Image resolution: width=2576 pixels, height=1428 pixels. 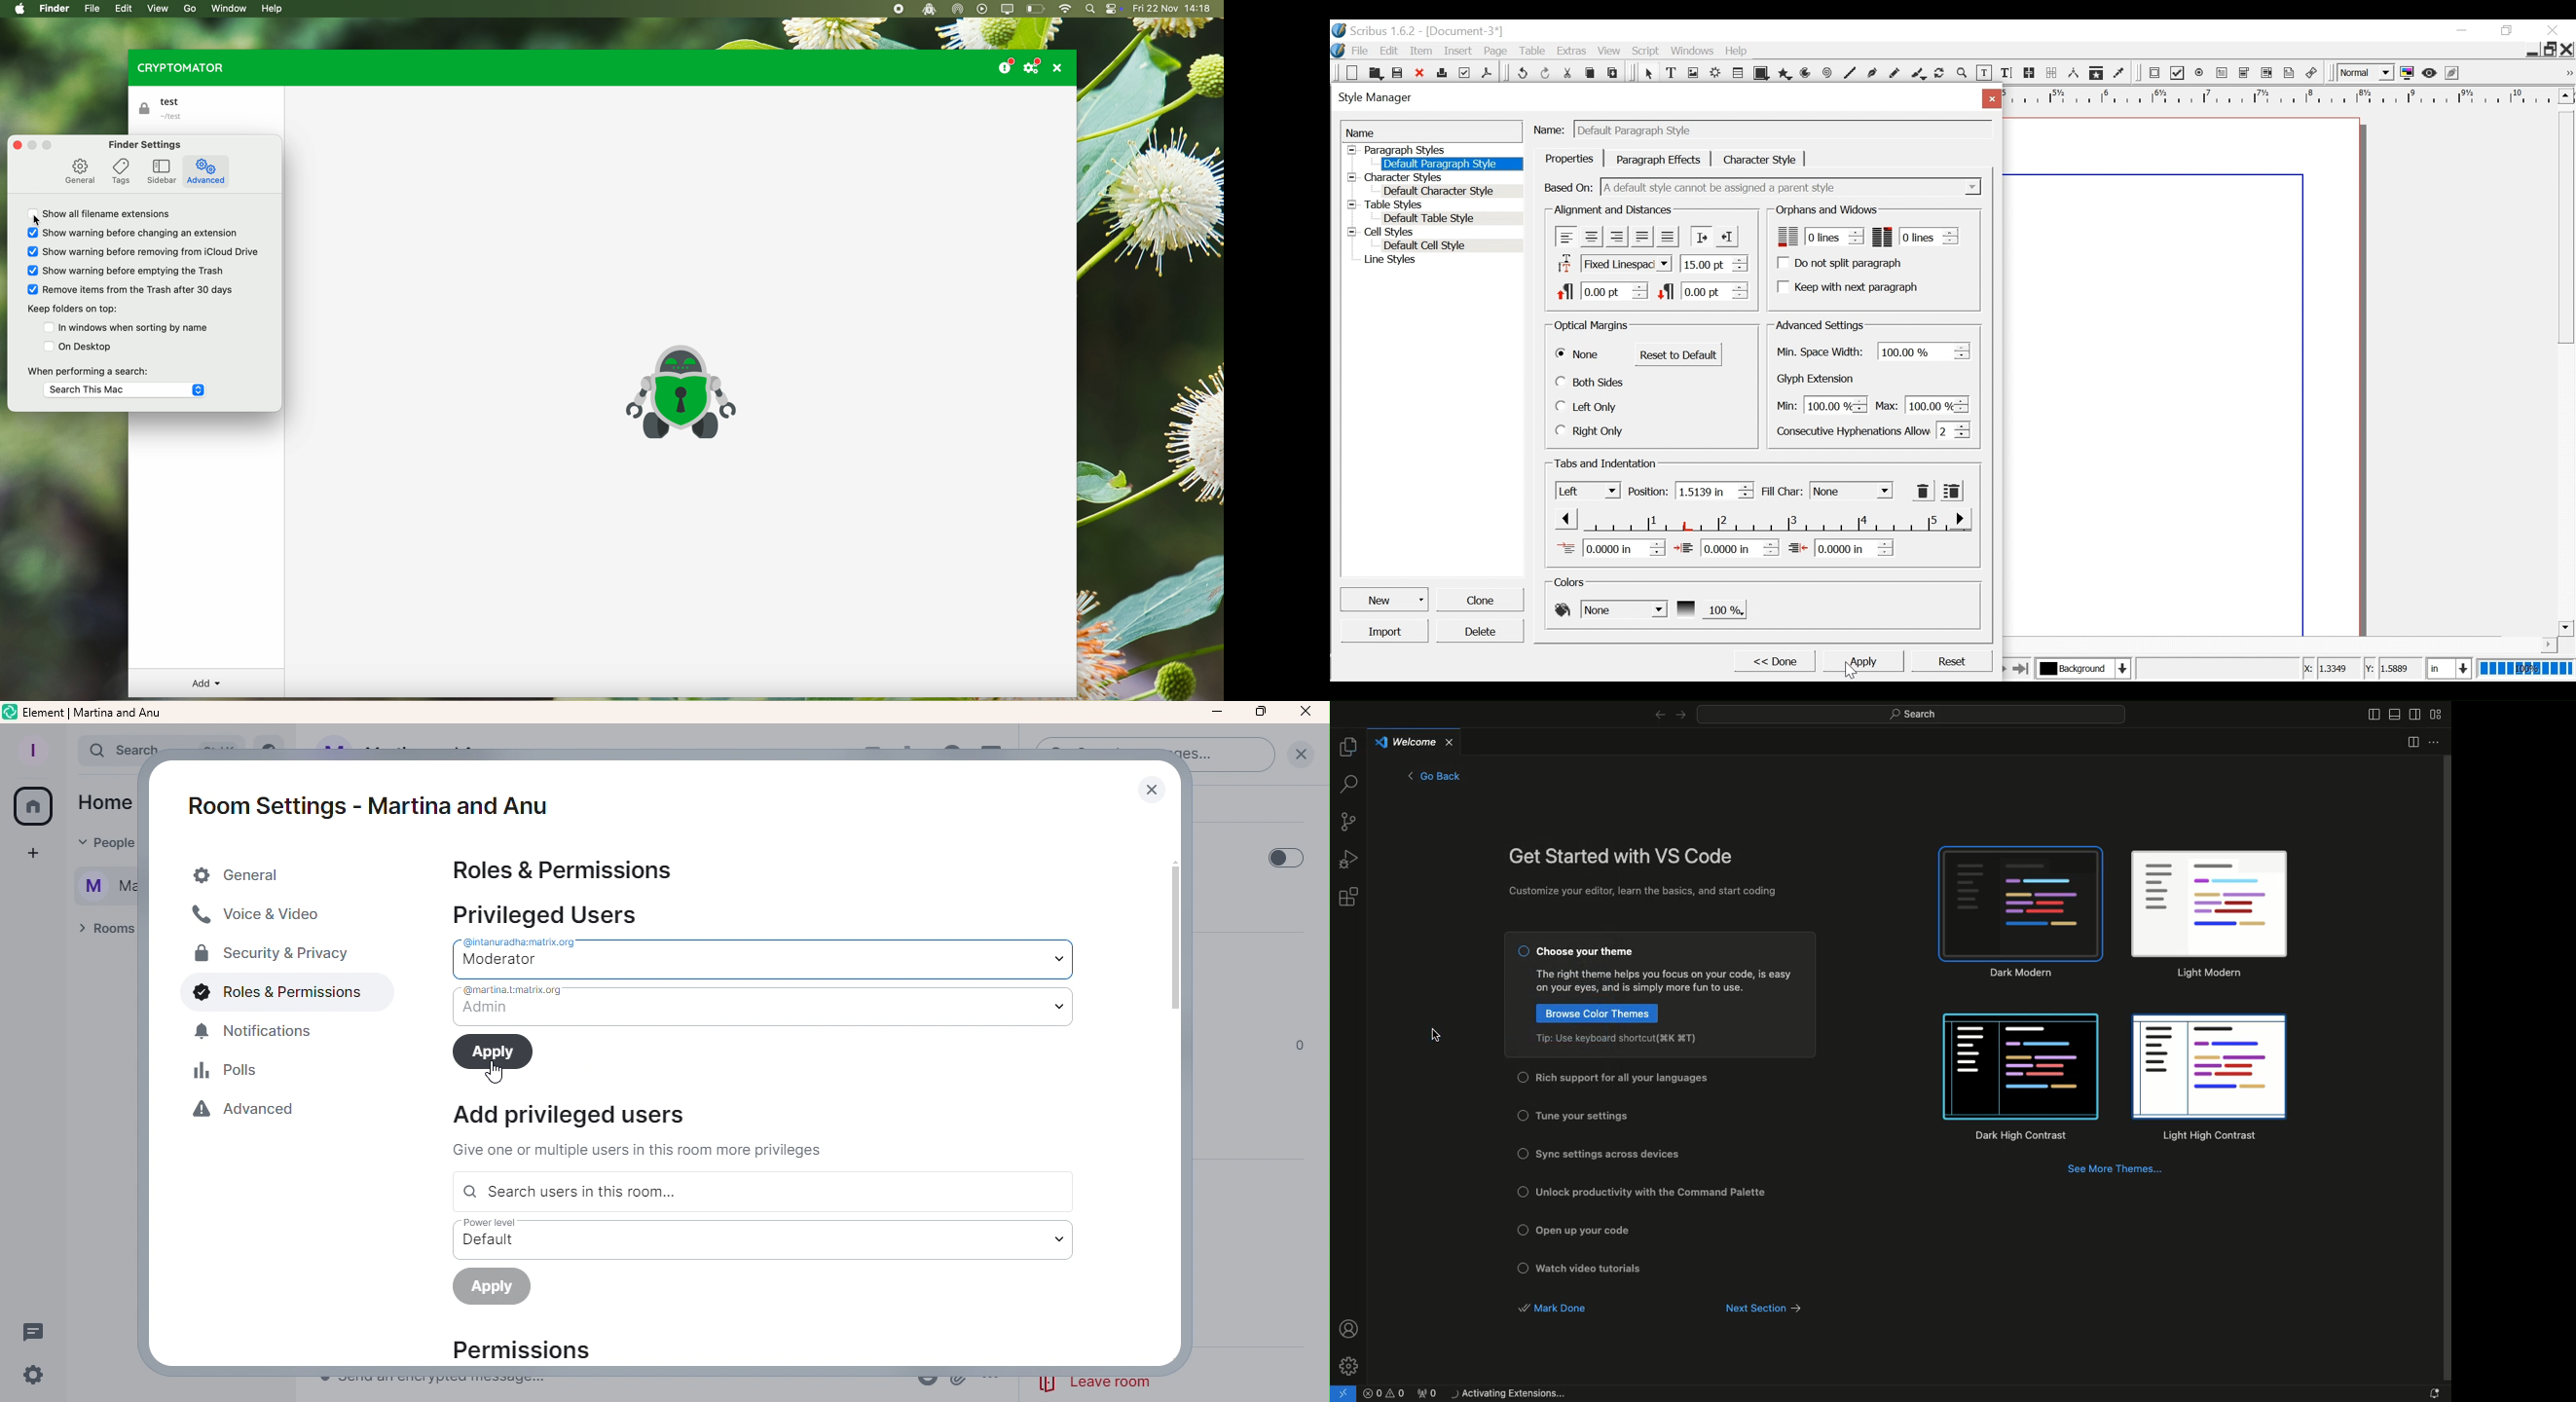 I want to click on (un)select Right only, so click(x=1589, y=430).